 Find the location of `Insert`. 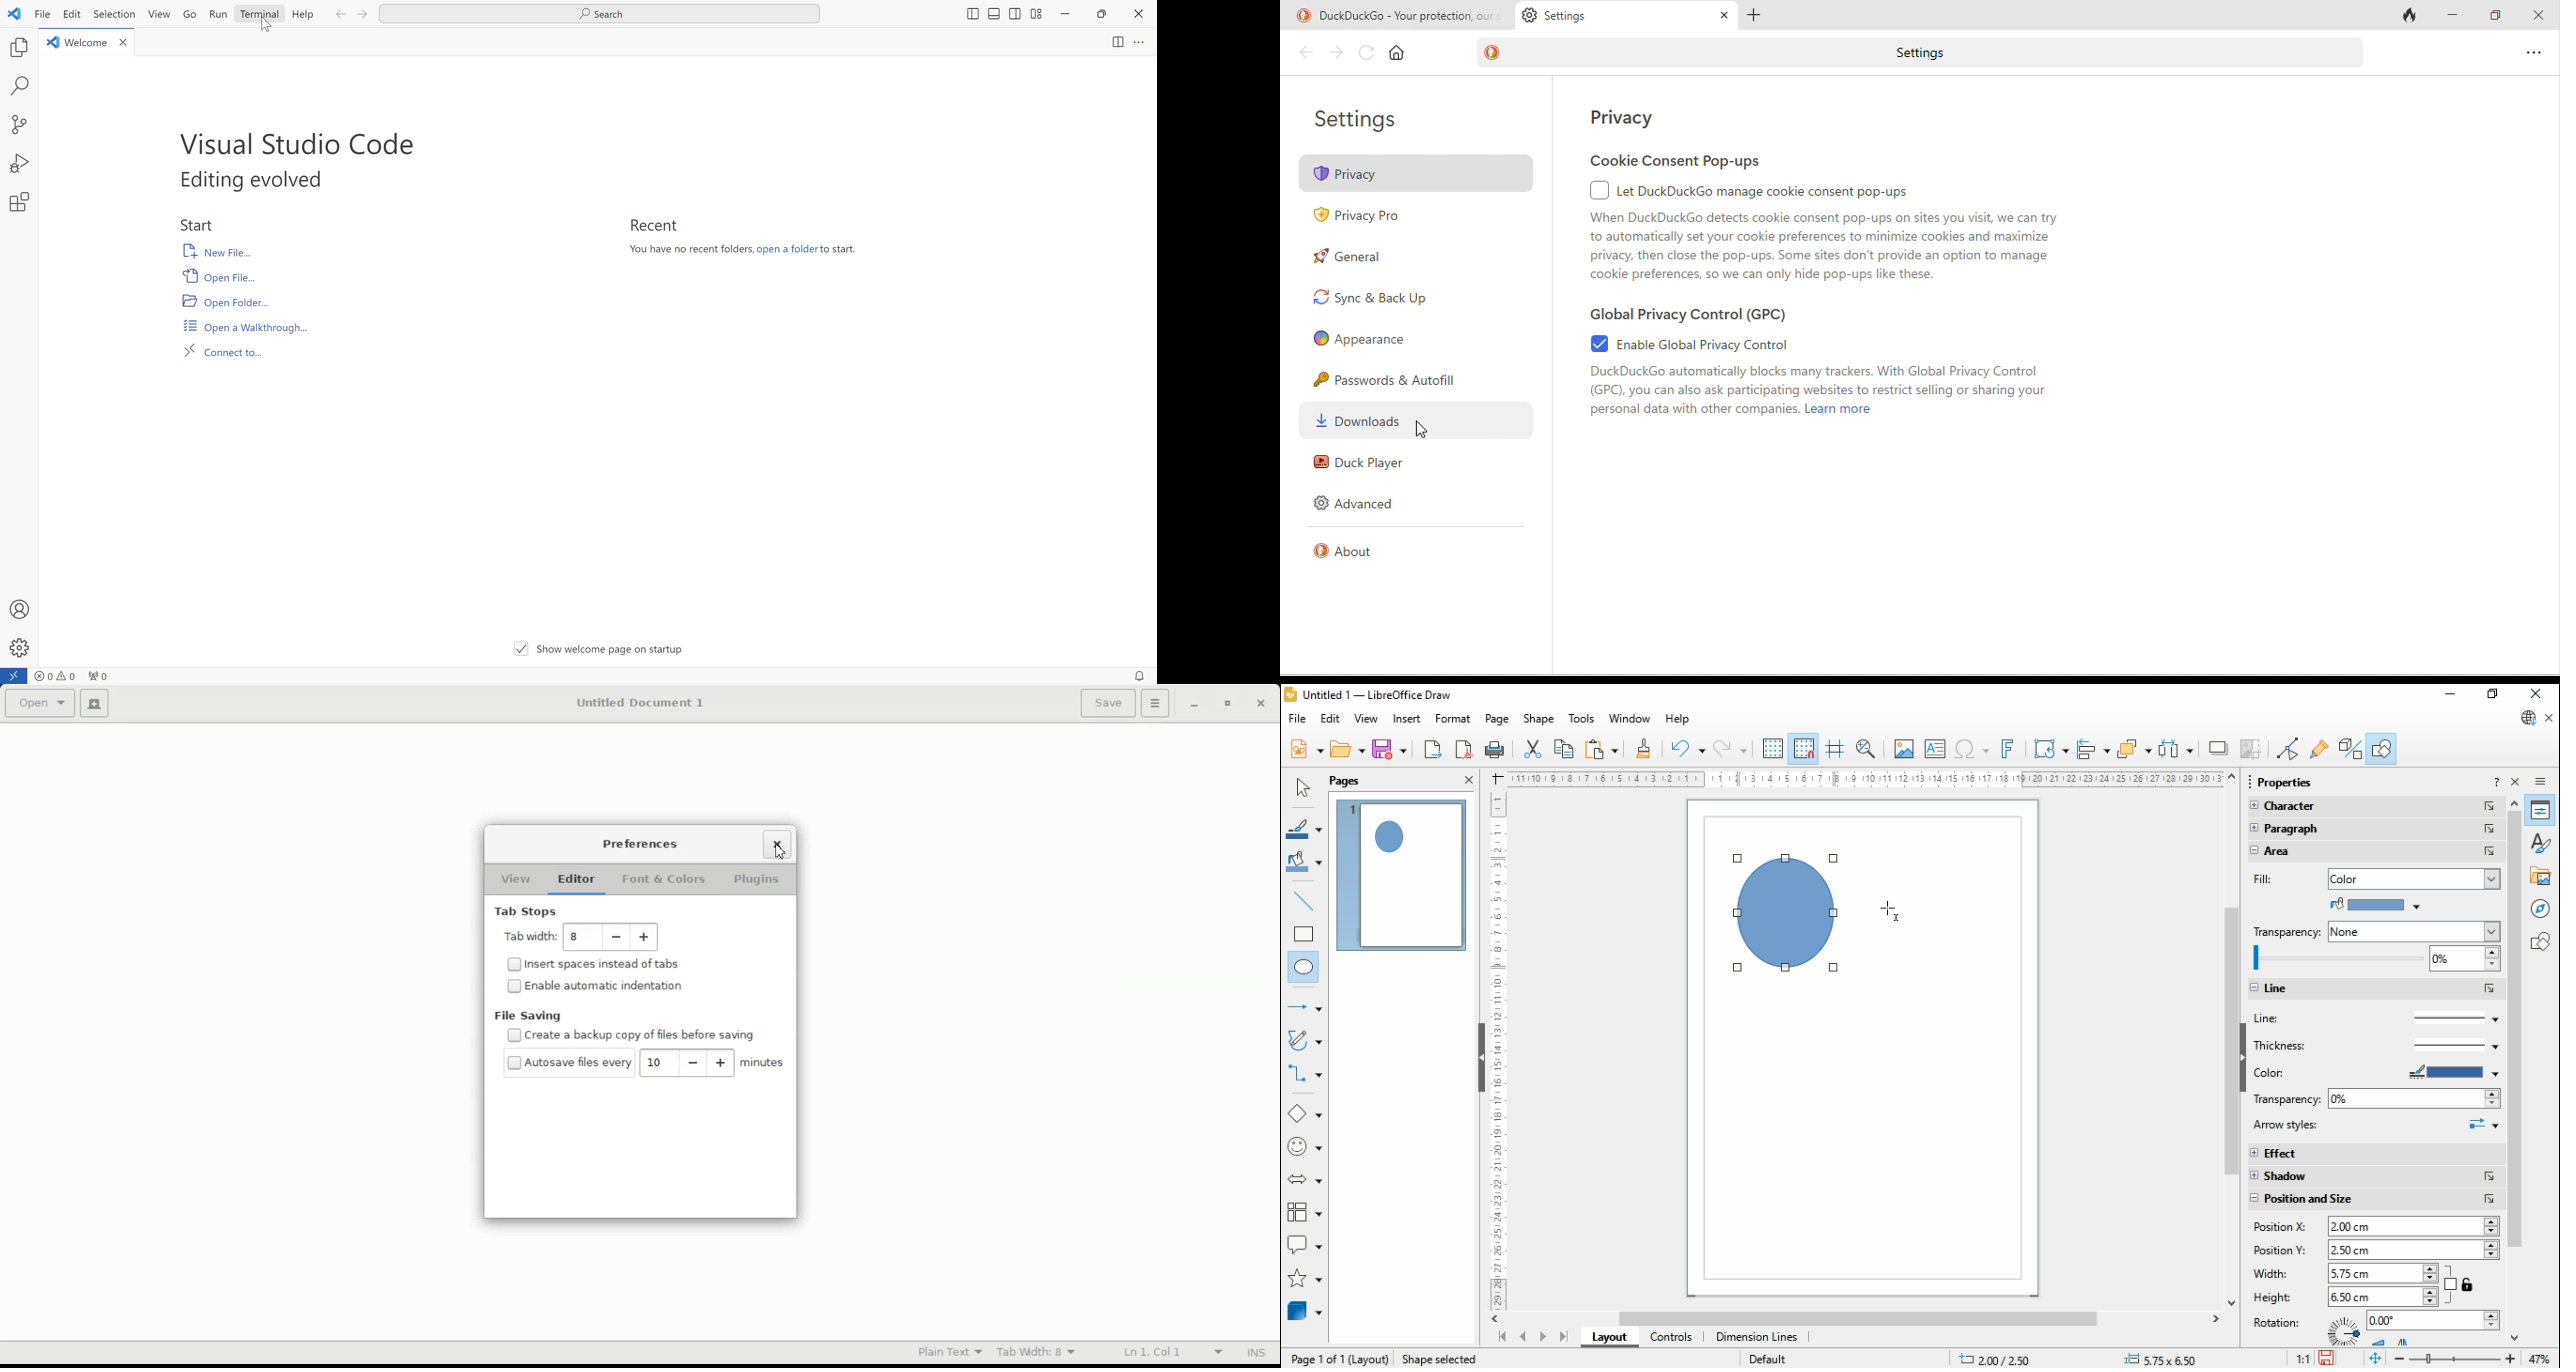

Insert is located at coordinates (1257, 1353).